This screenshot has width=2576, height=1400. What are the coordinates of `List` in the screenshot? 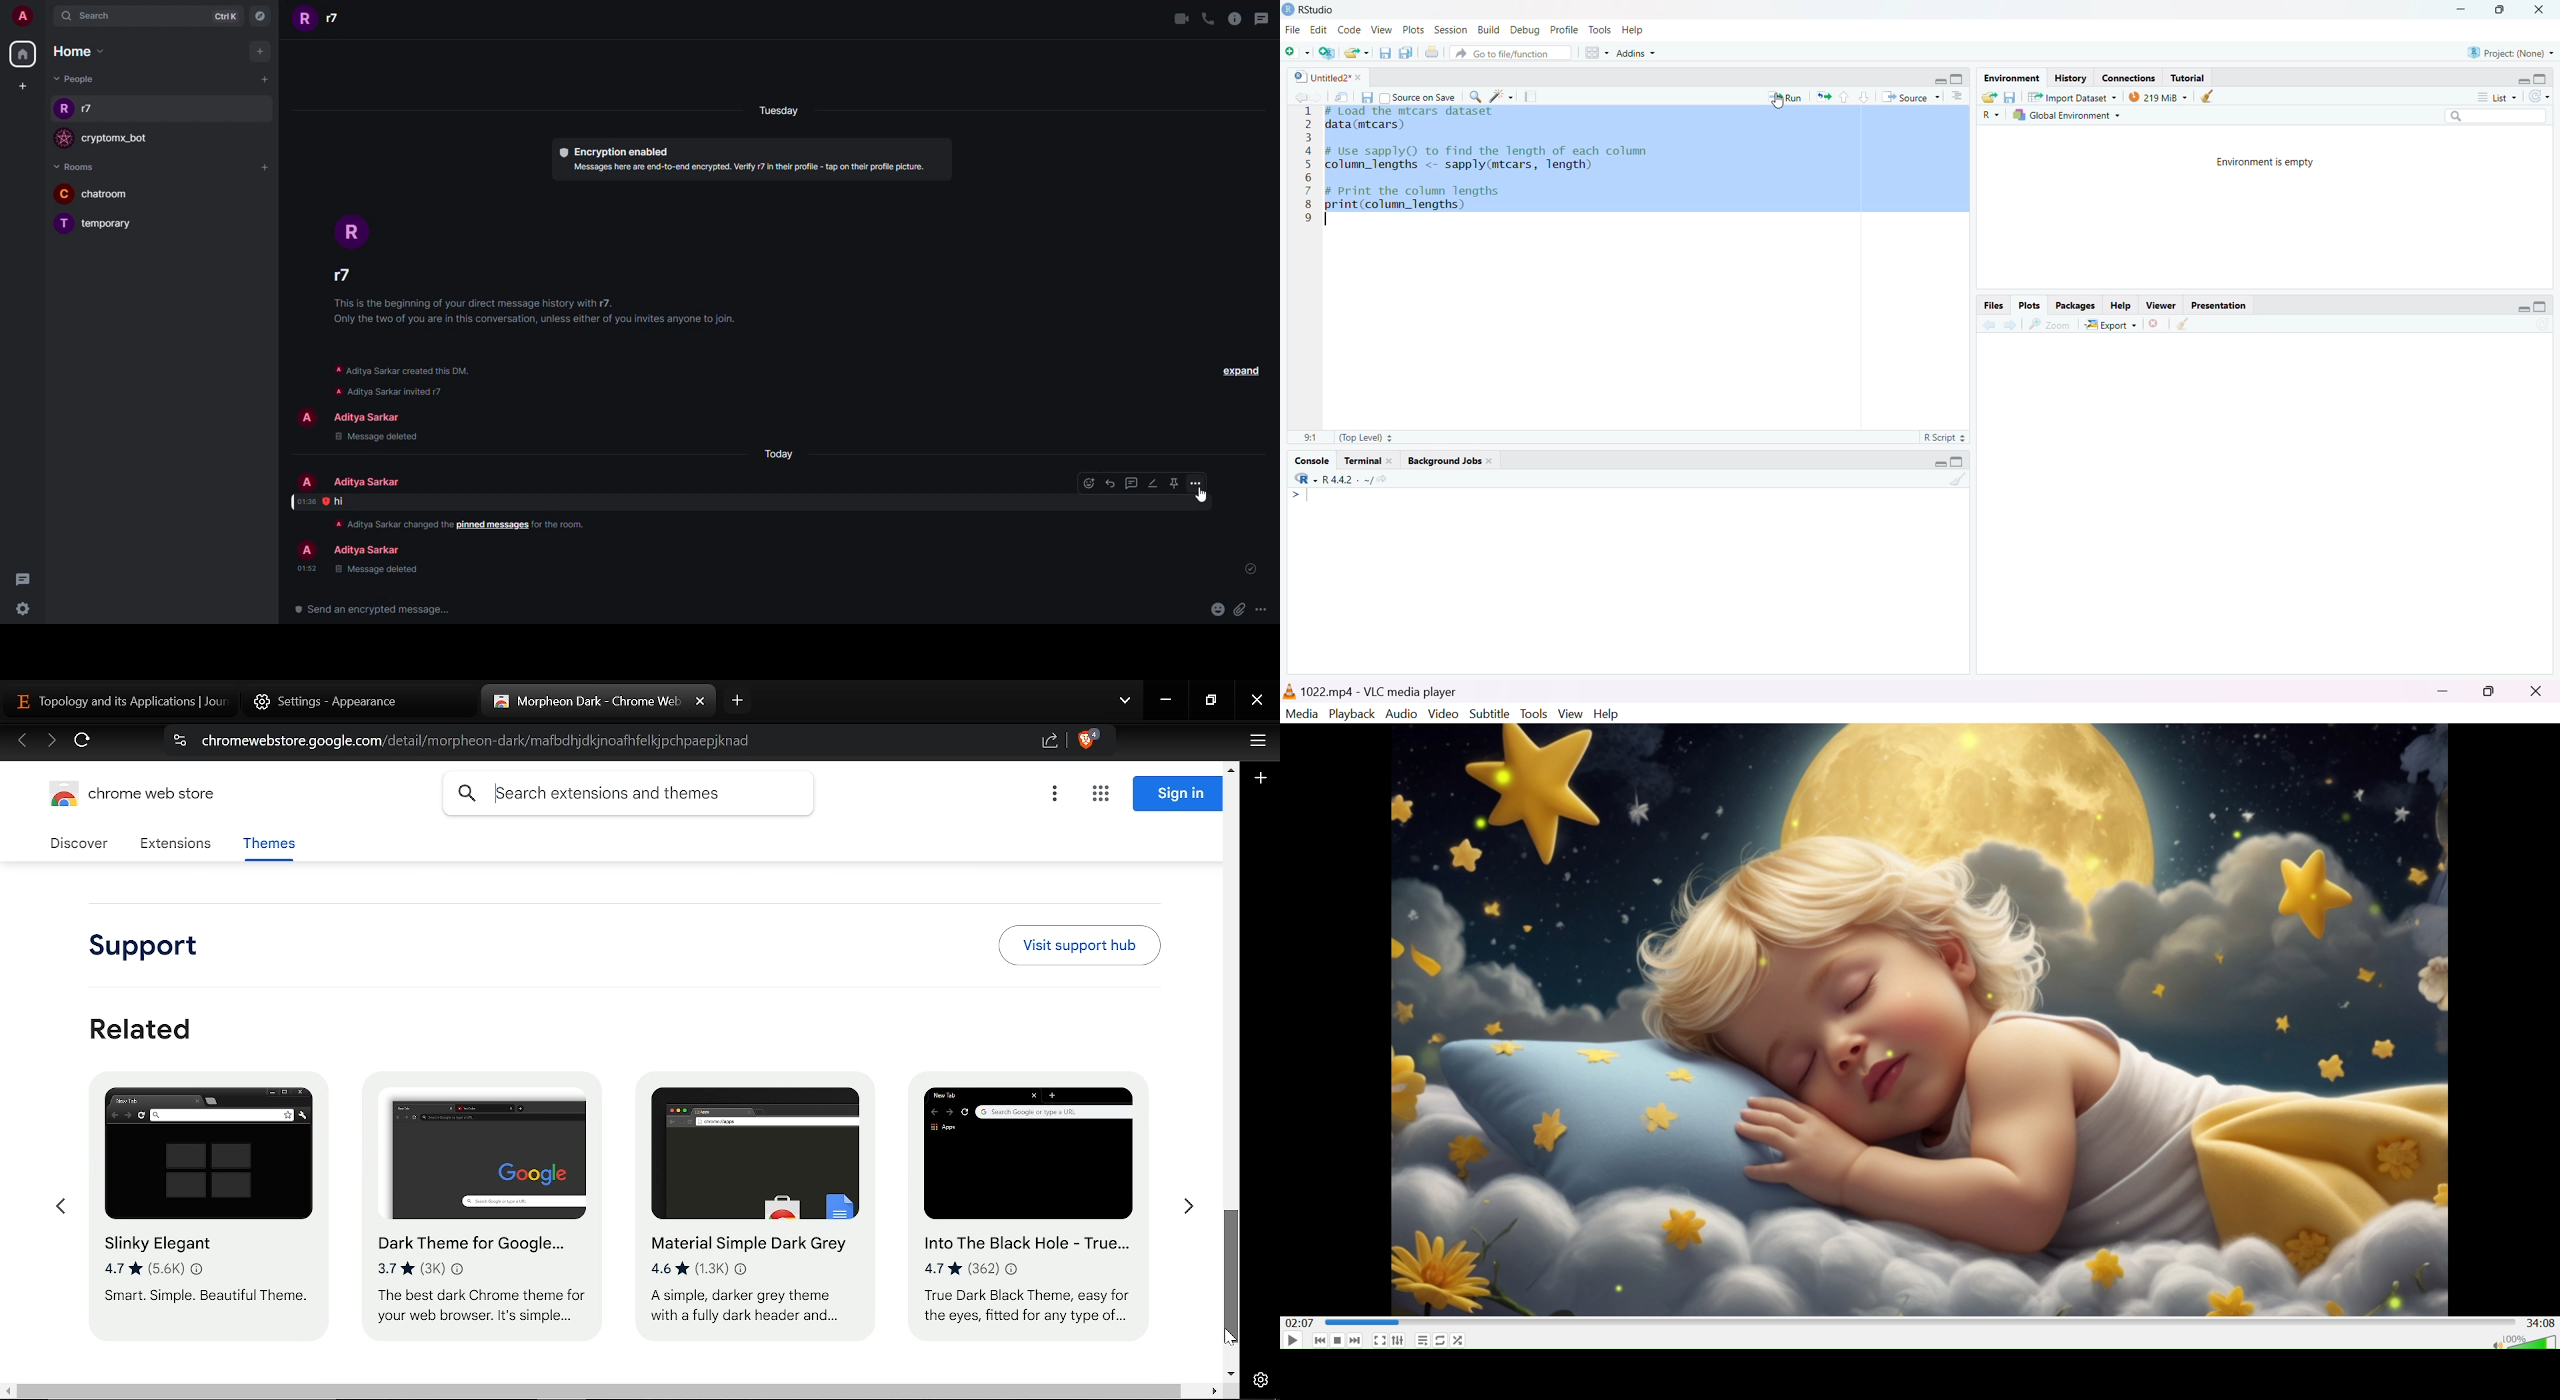 It's located at (2497, 97).